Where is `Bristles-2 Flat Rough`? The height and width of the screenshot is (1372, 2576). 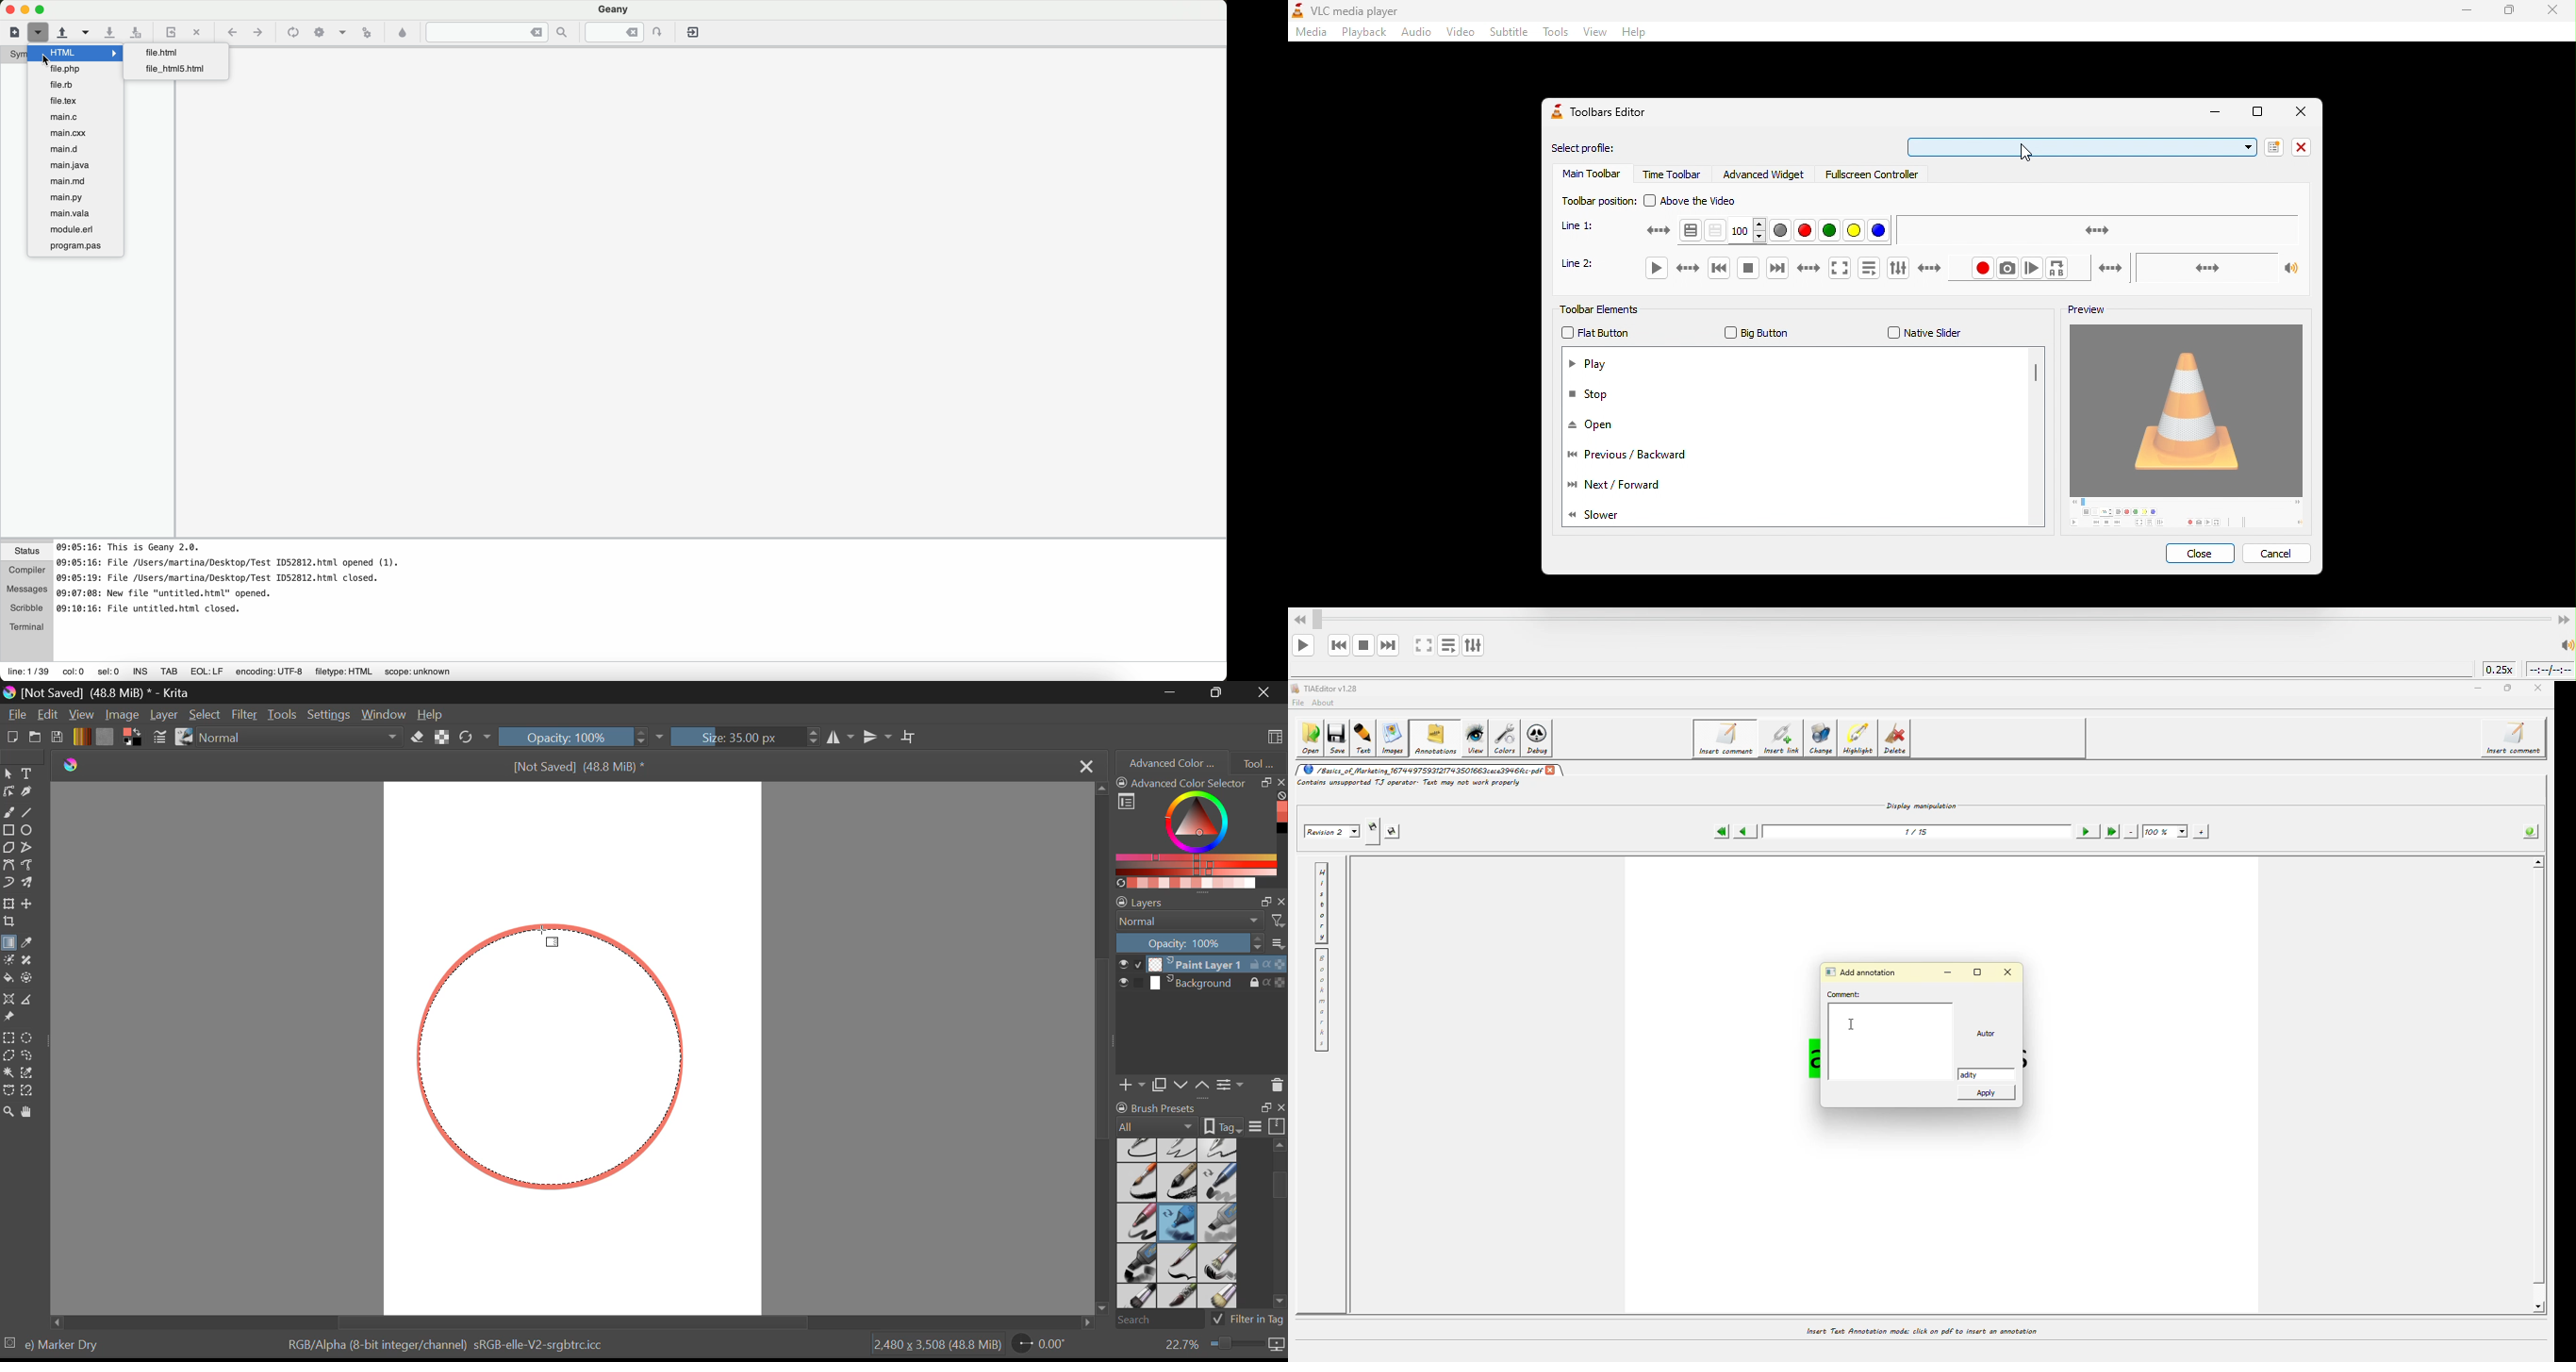
Bristles-2 Flat Rough is located at coordinates (1220, 1264).